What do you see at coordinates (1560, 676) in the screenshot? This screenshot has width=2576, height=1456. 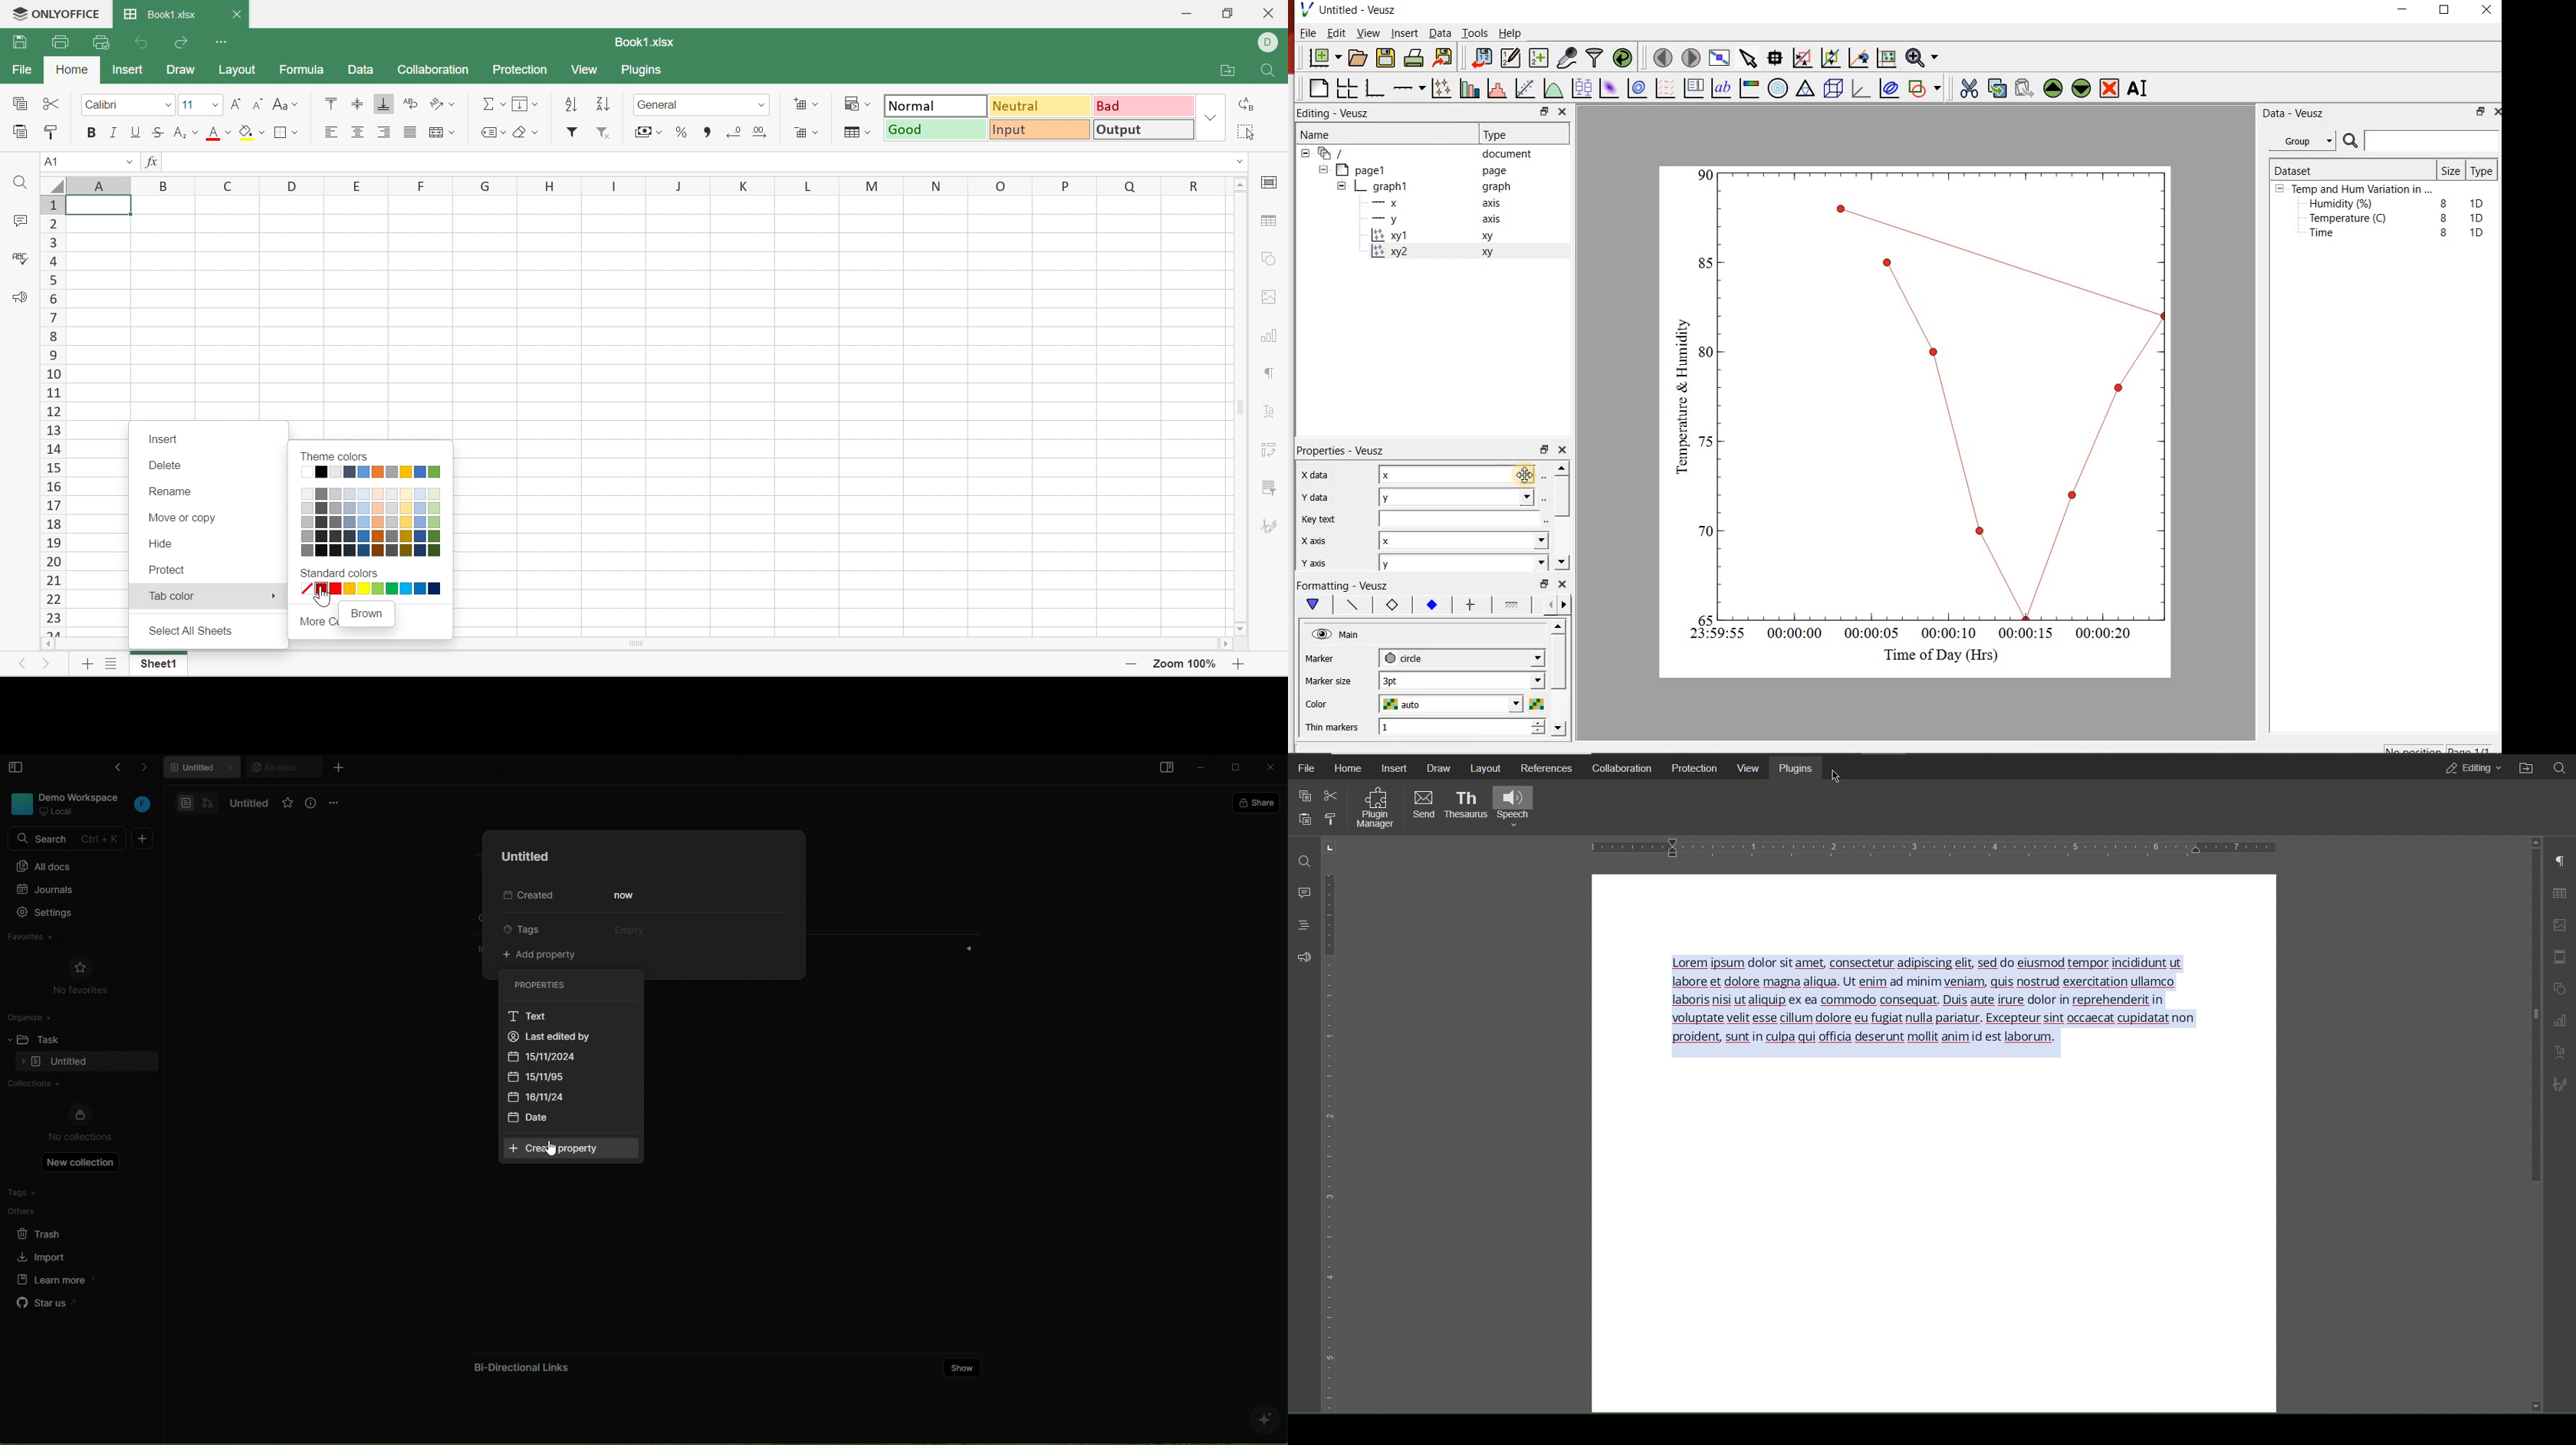 I see `scroll bar` at bounding box center [1560, 676].